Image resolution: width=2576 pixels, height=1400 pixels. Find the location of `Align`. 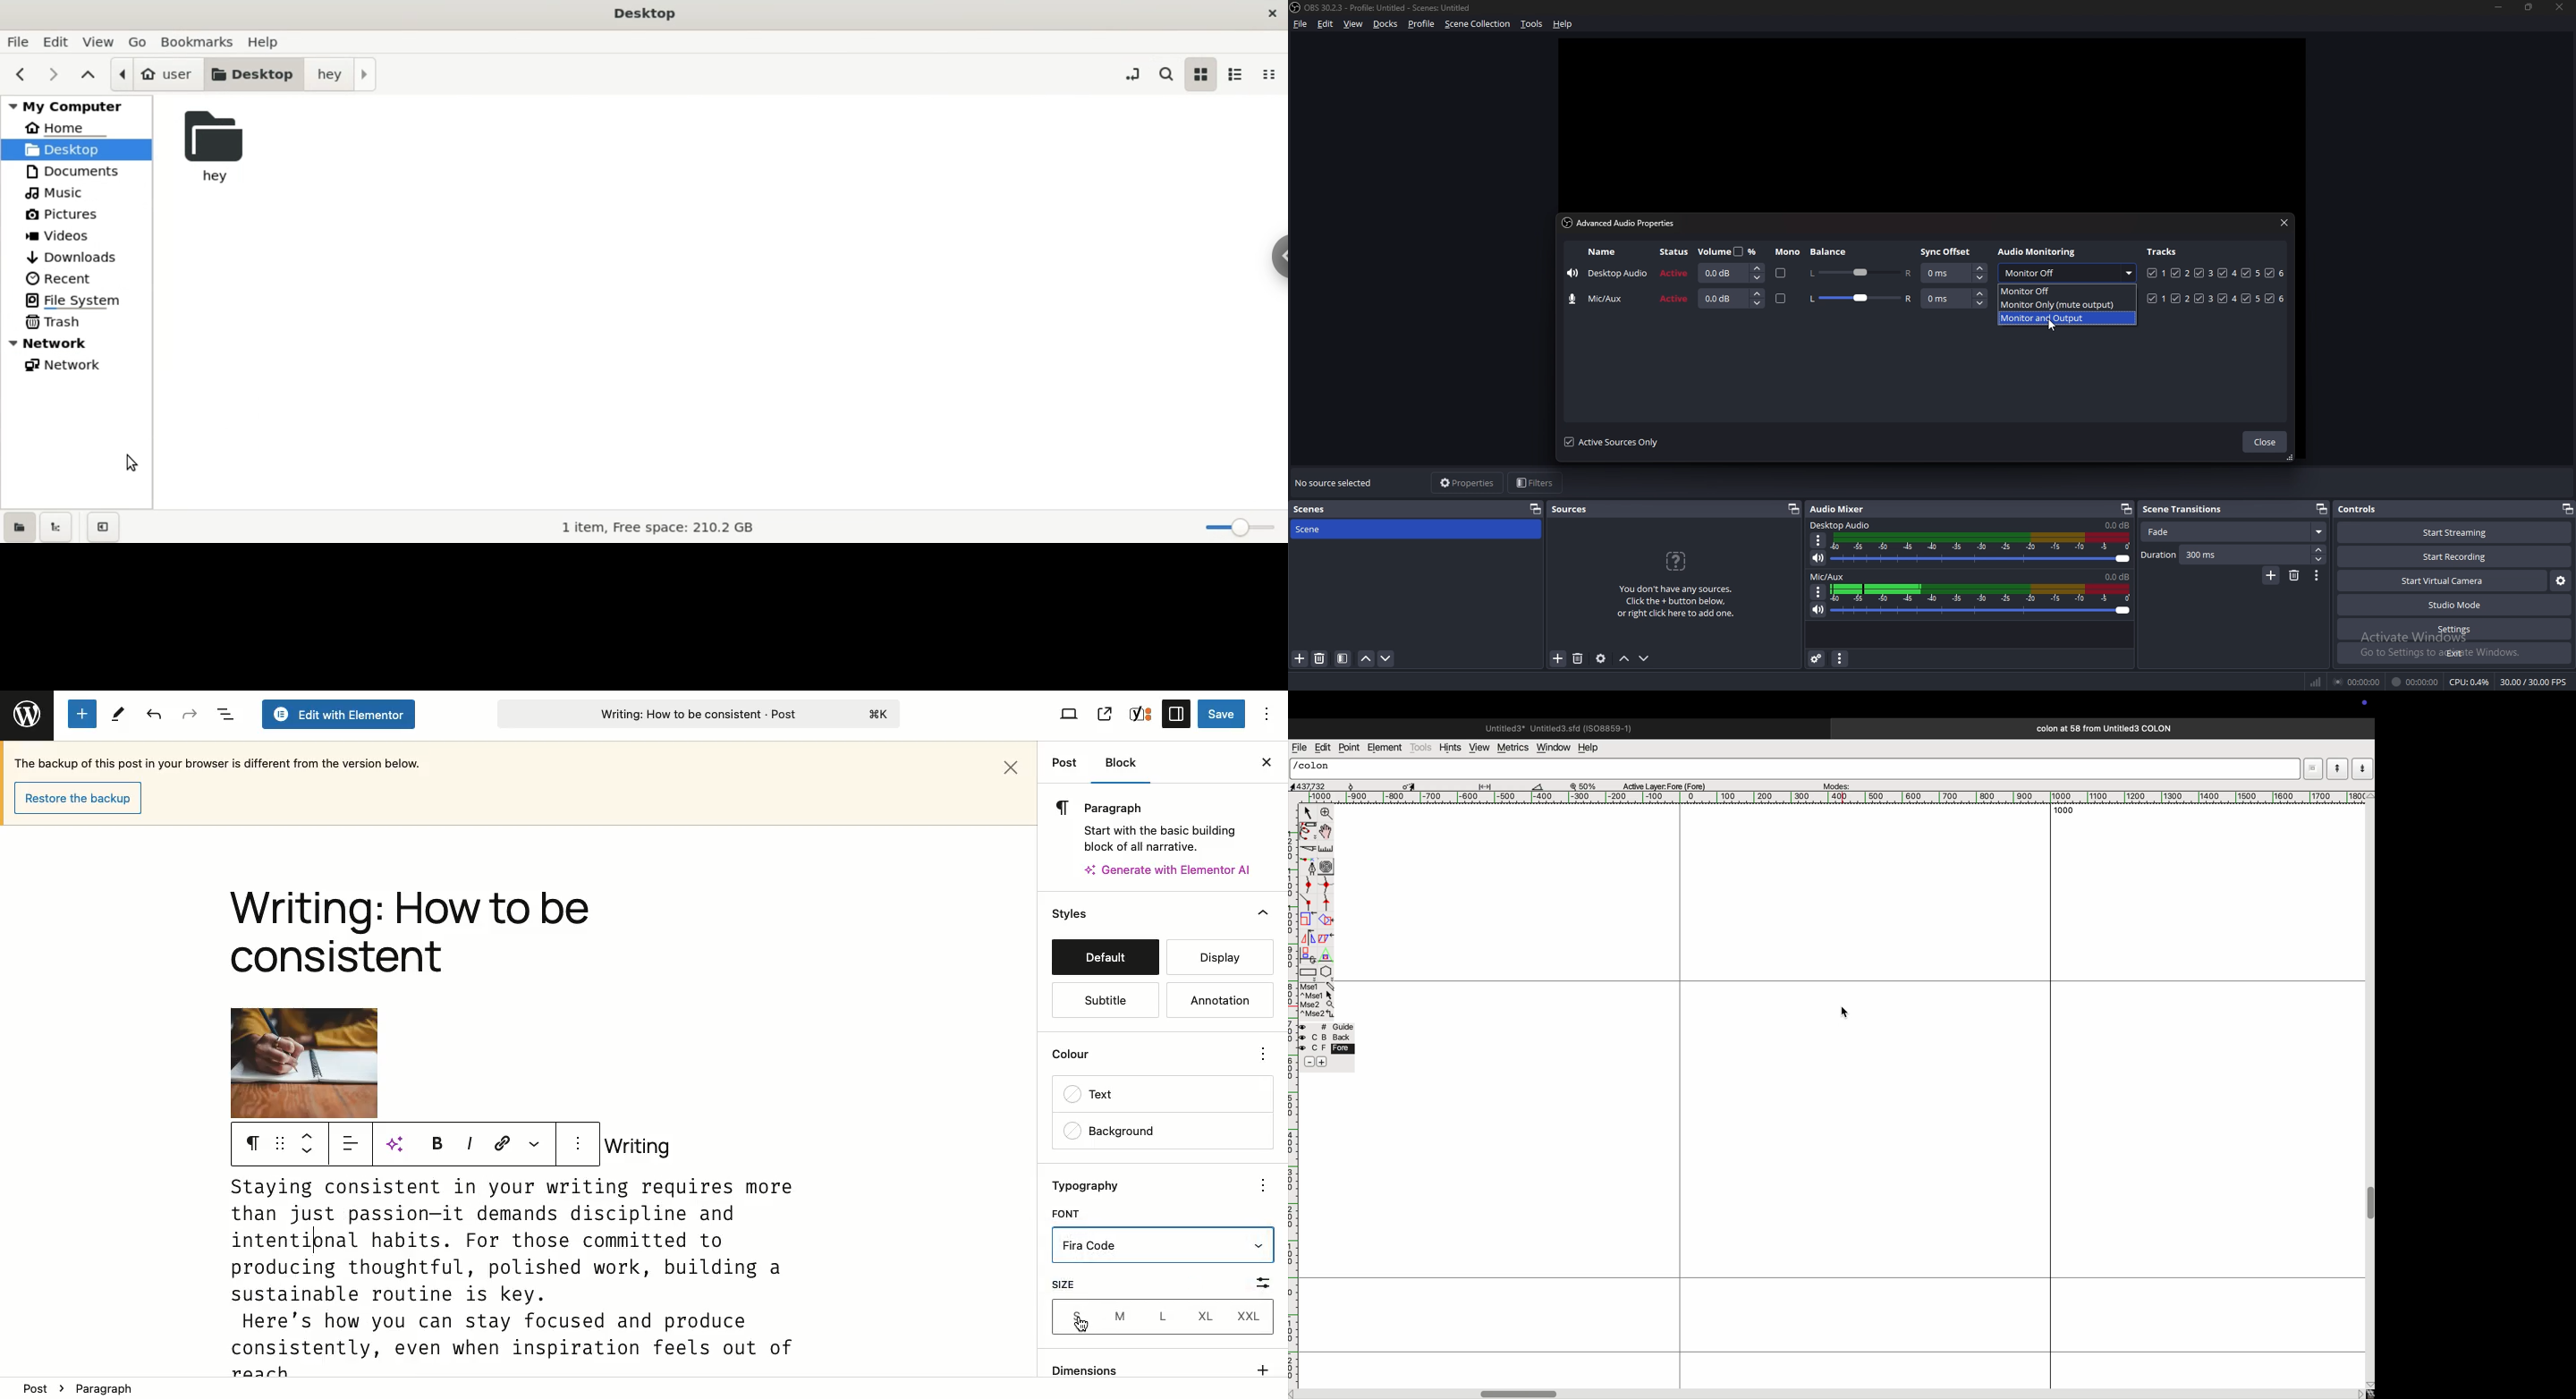

Align is located at coordinates (353, 1147).